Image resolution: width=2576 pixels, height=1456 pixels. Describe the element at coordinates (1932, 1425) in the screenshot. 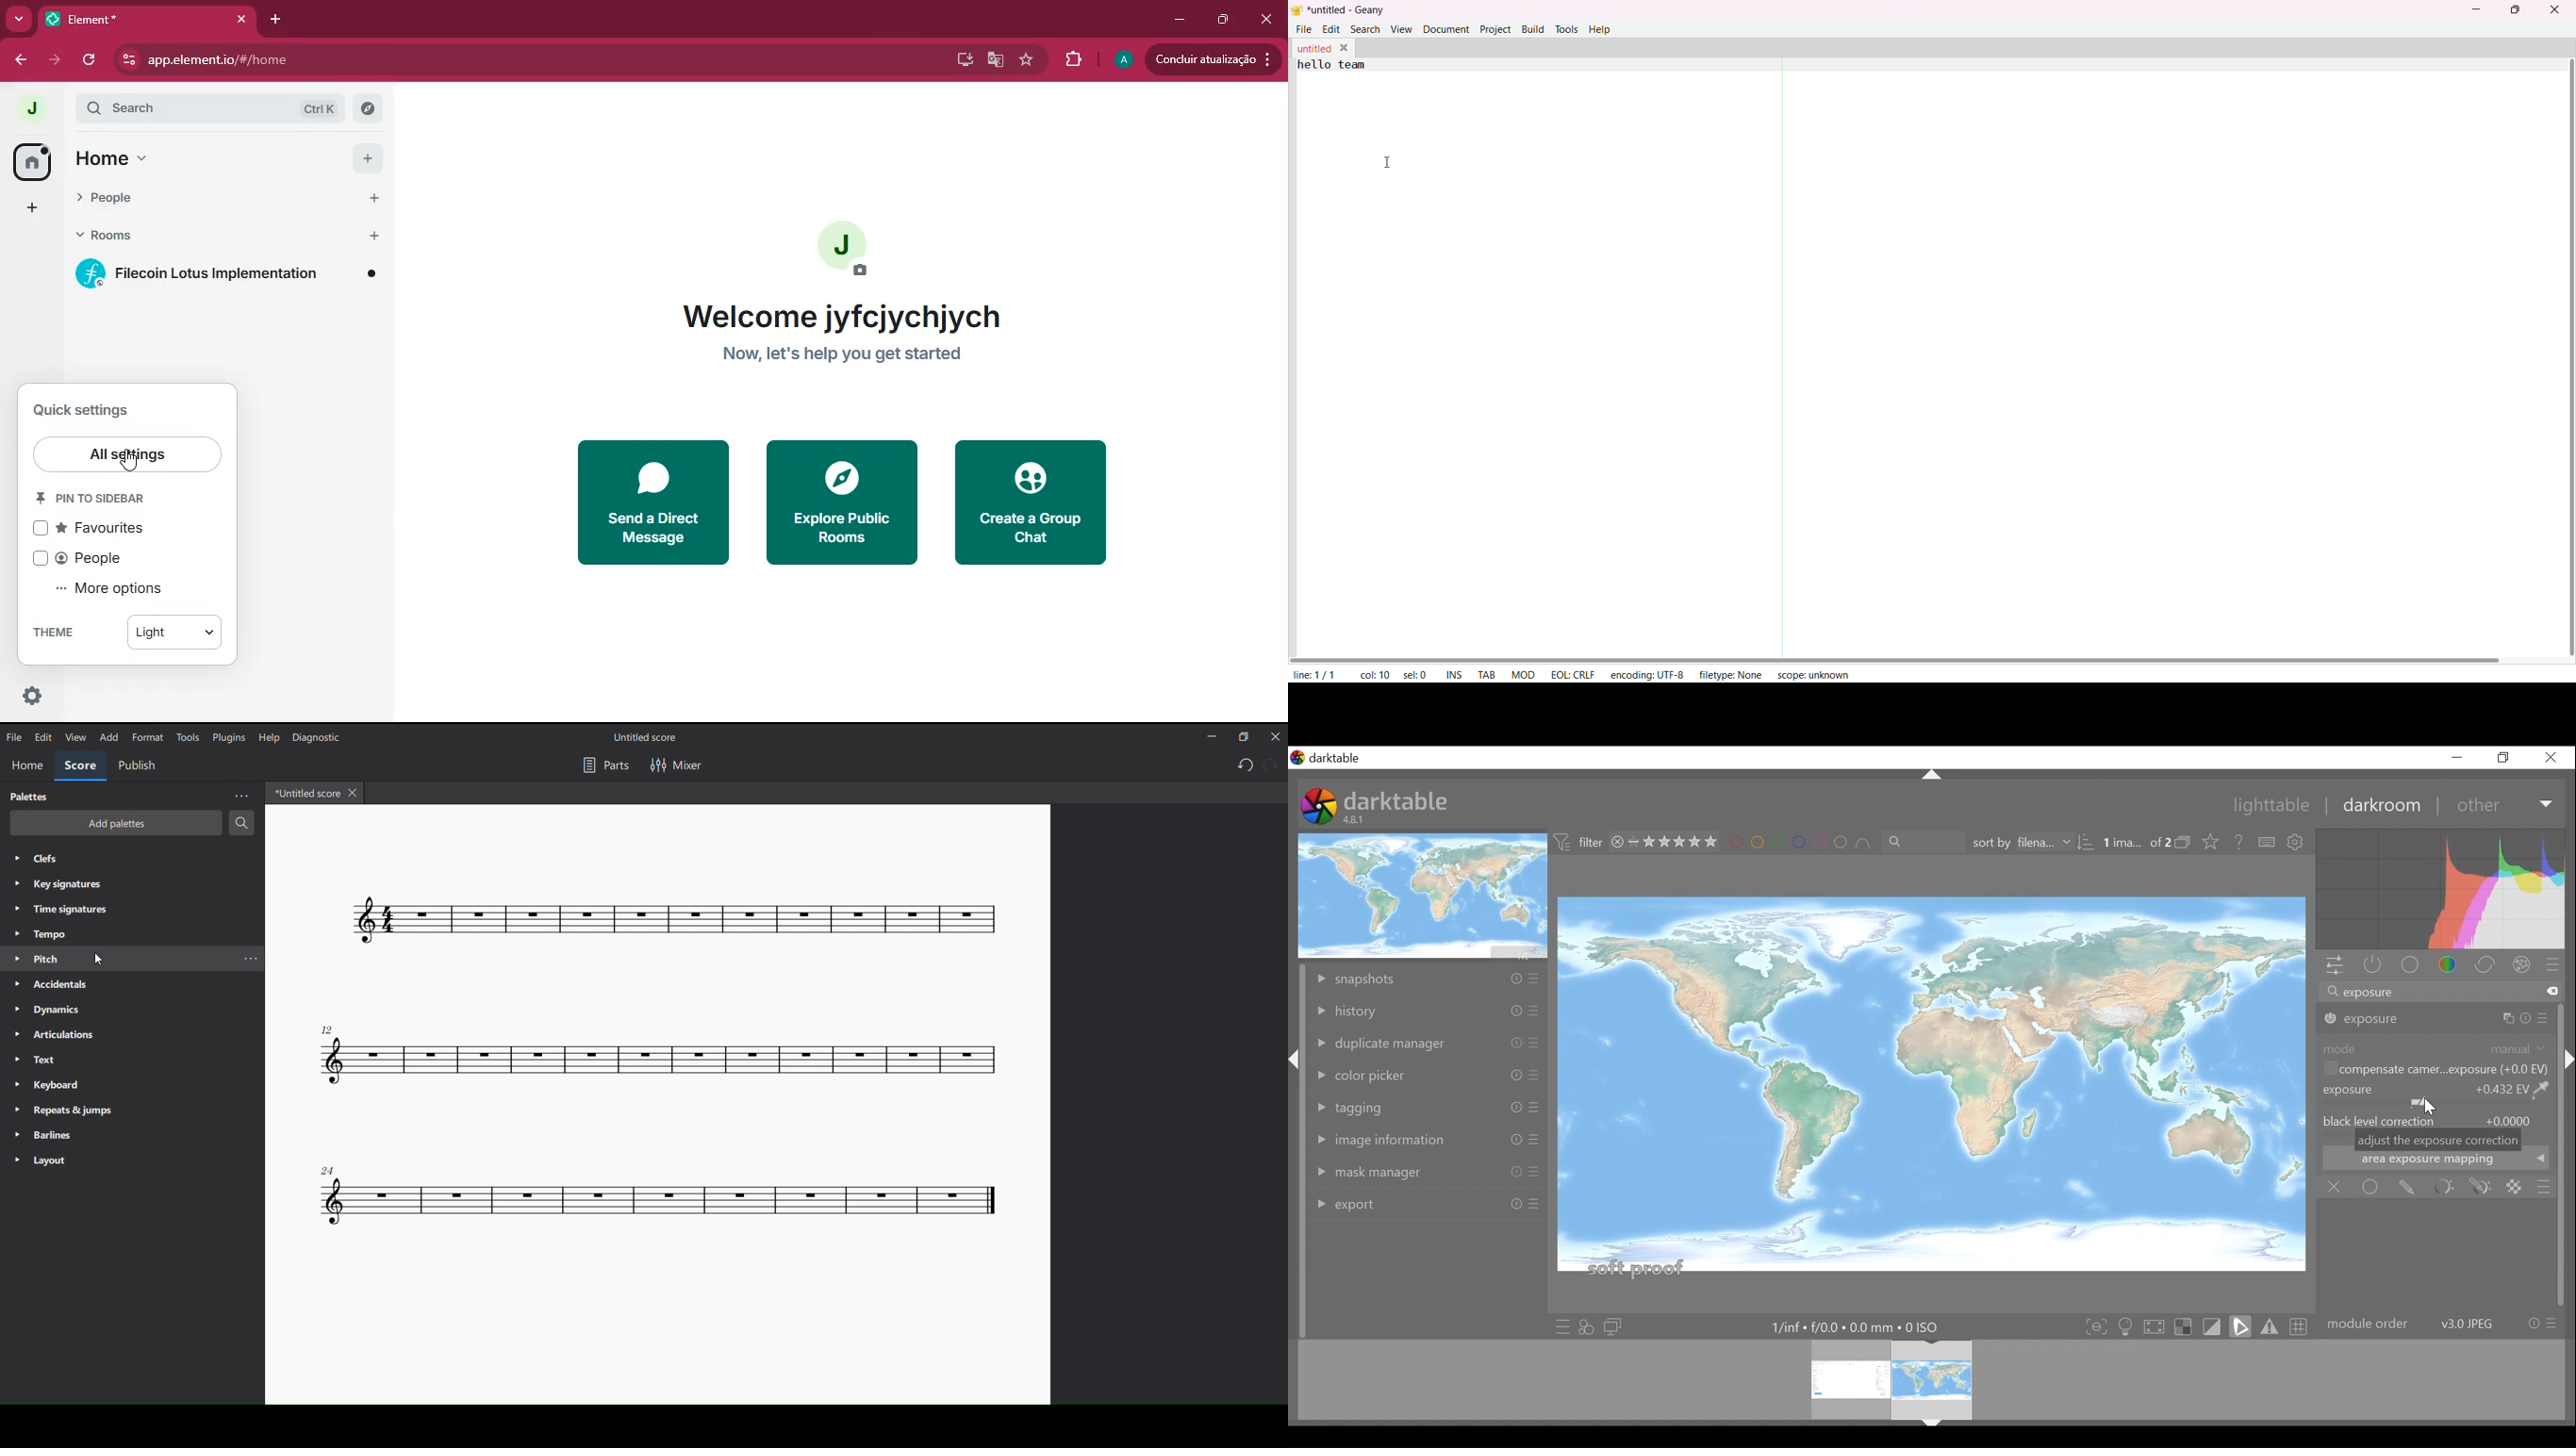

I see `` at that location.